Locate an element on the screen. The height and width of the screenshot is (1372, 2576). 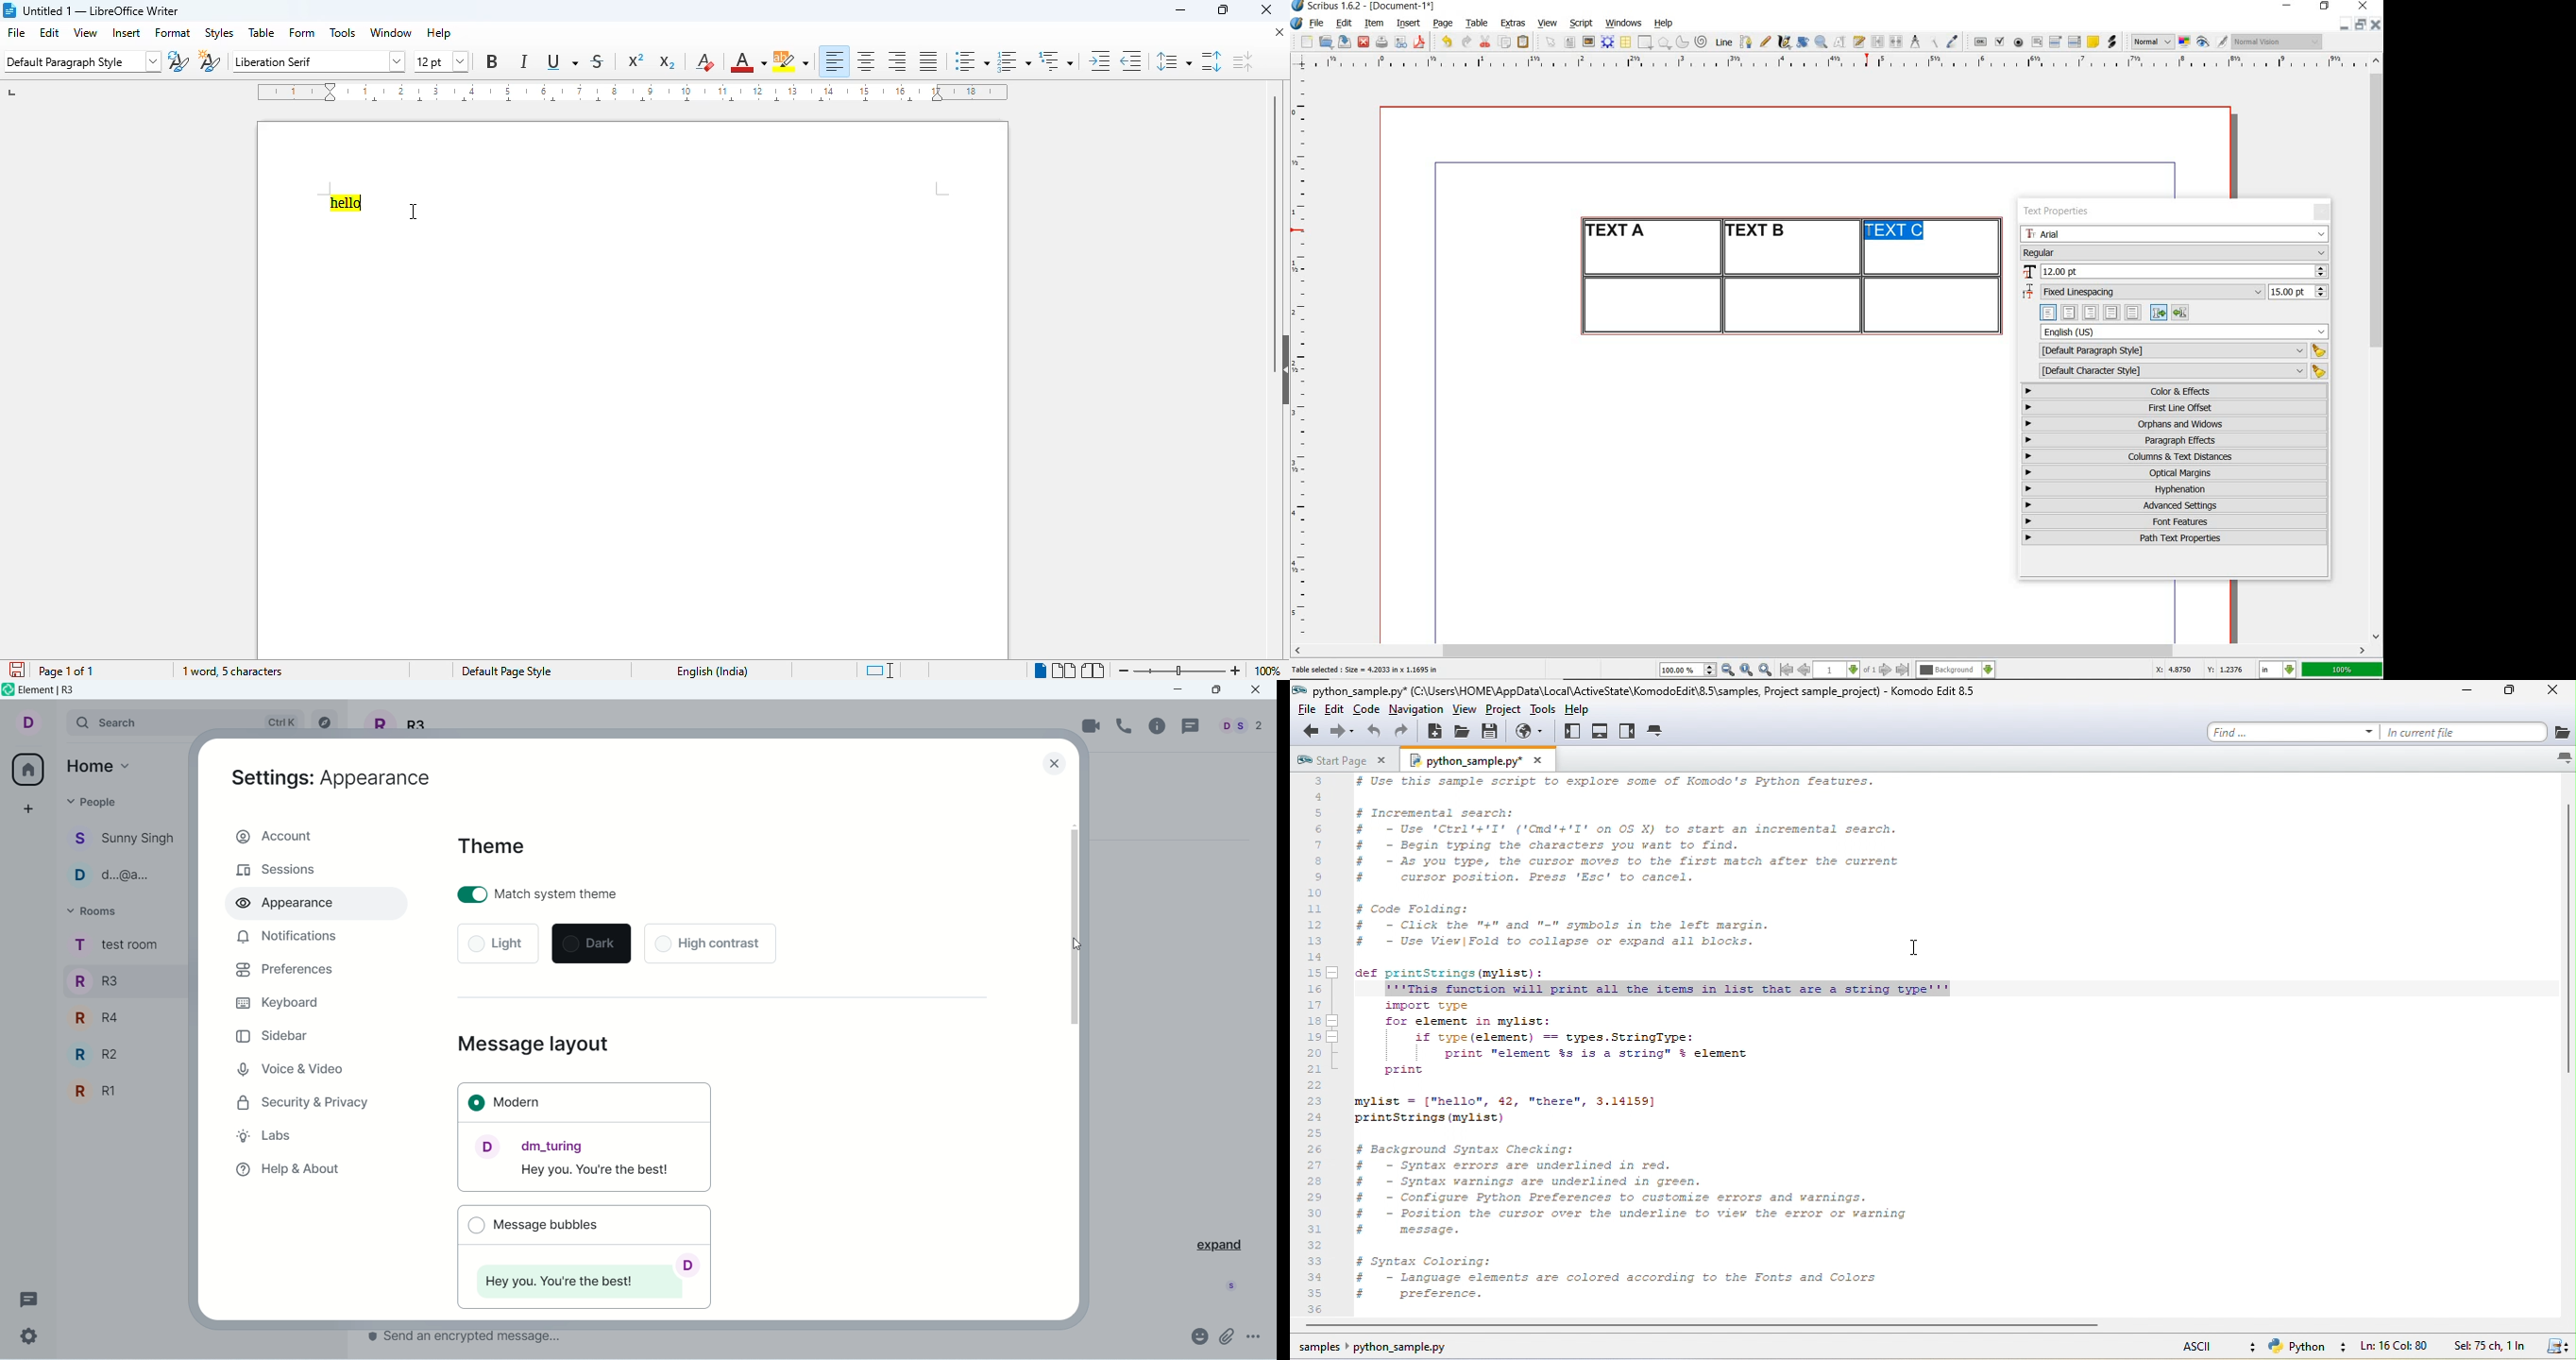
close is located at coordinates (1363, 42).